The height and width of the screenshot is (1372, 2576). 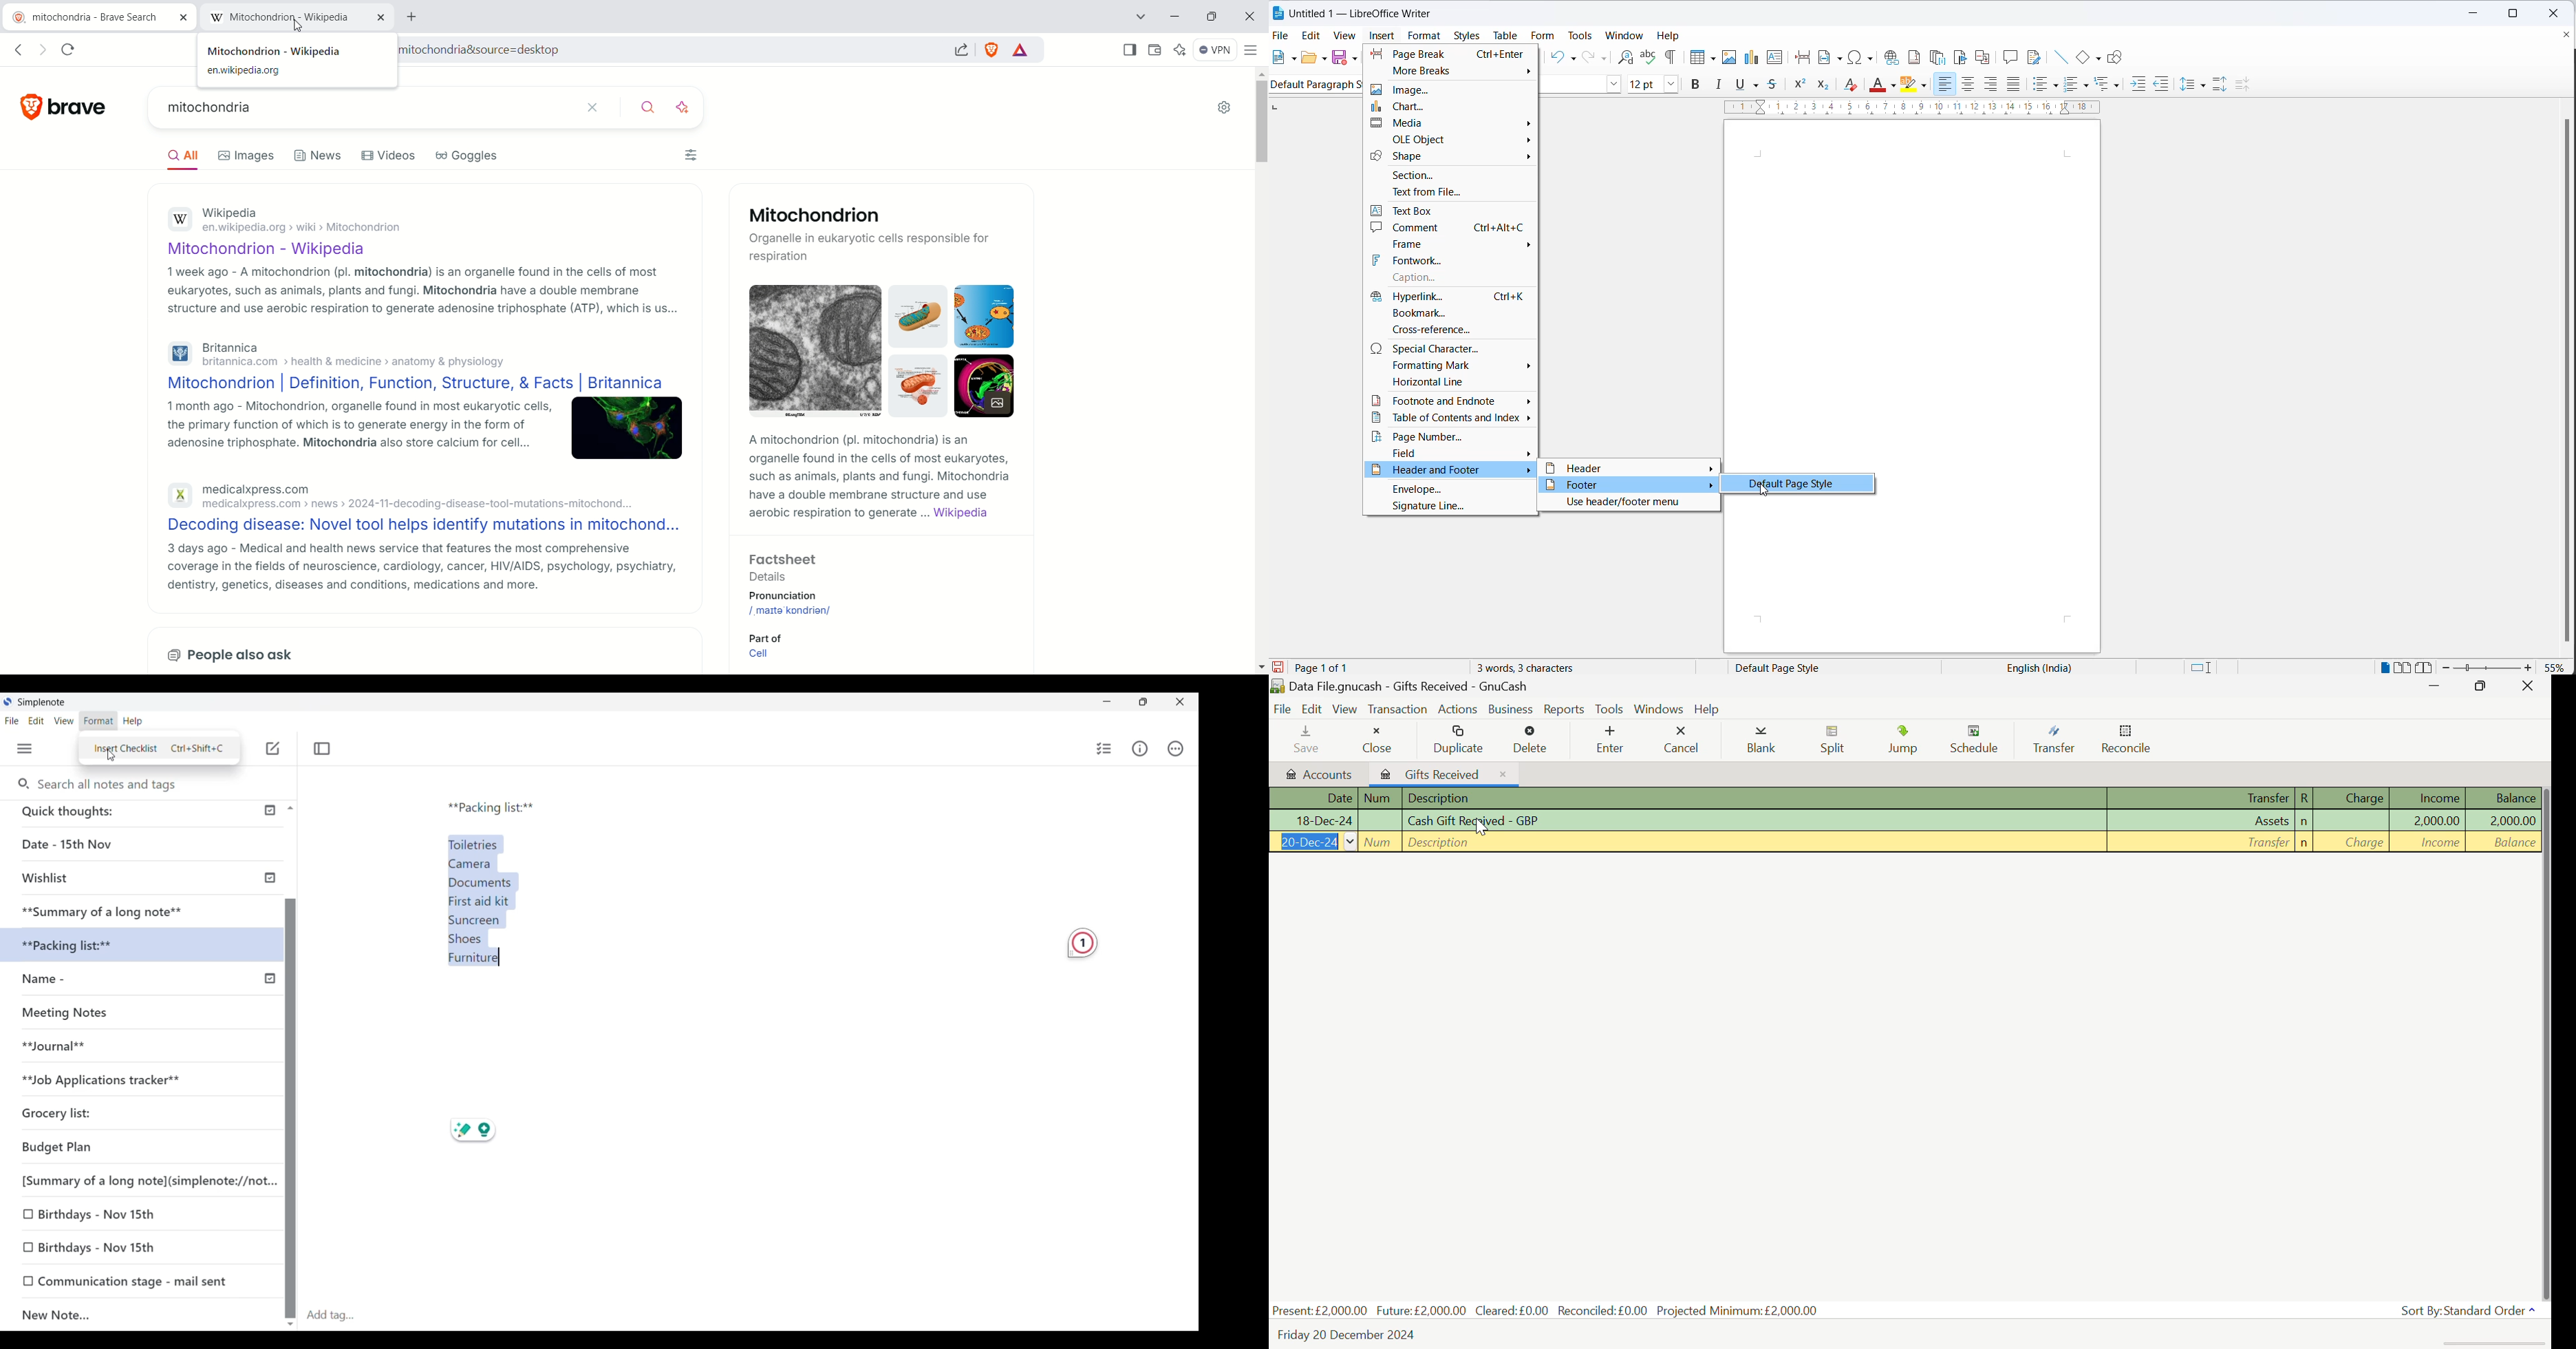 What do you see at coordinates (7, 701) in the screenshot?
I see `Software logo` at bounding box center [7, 701].